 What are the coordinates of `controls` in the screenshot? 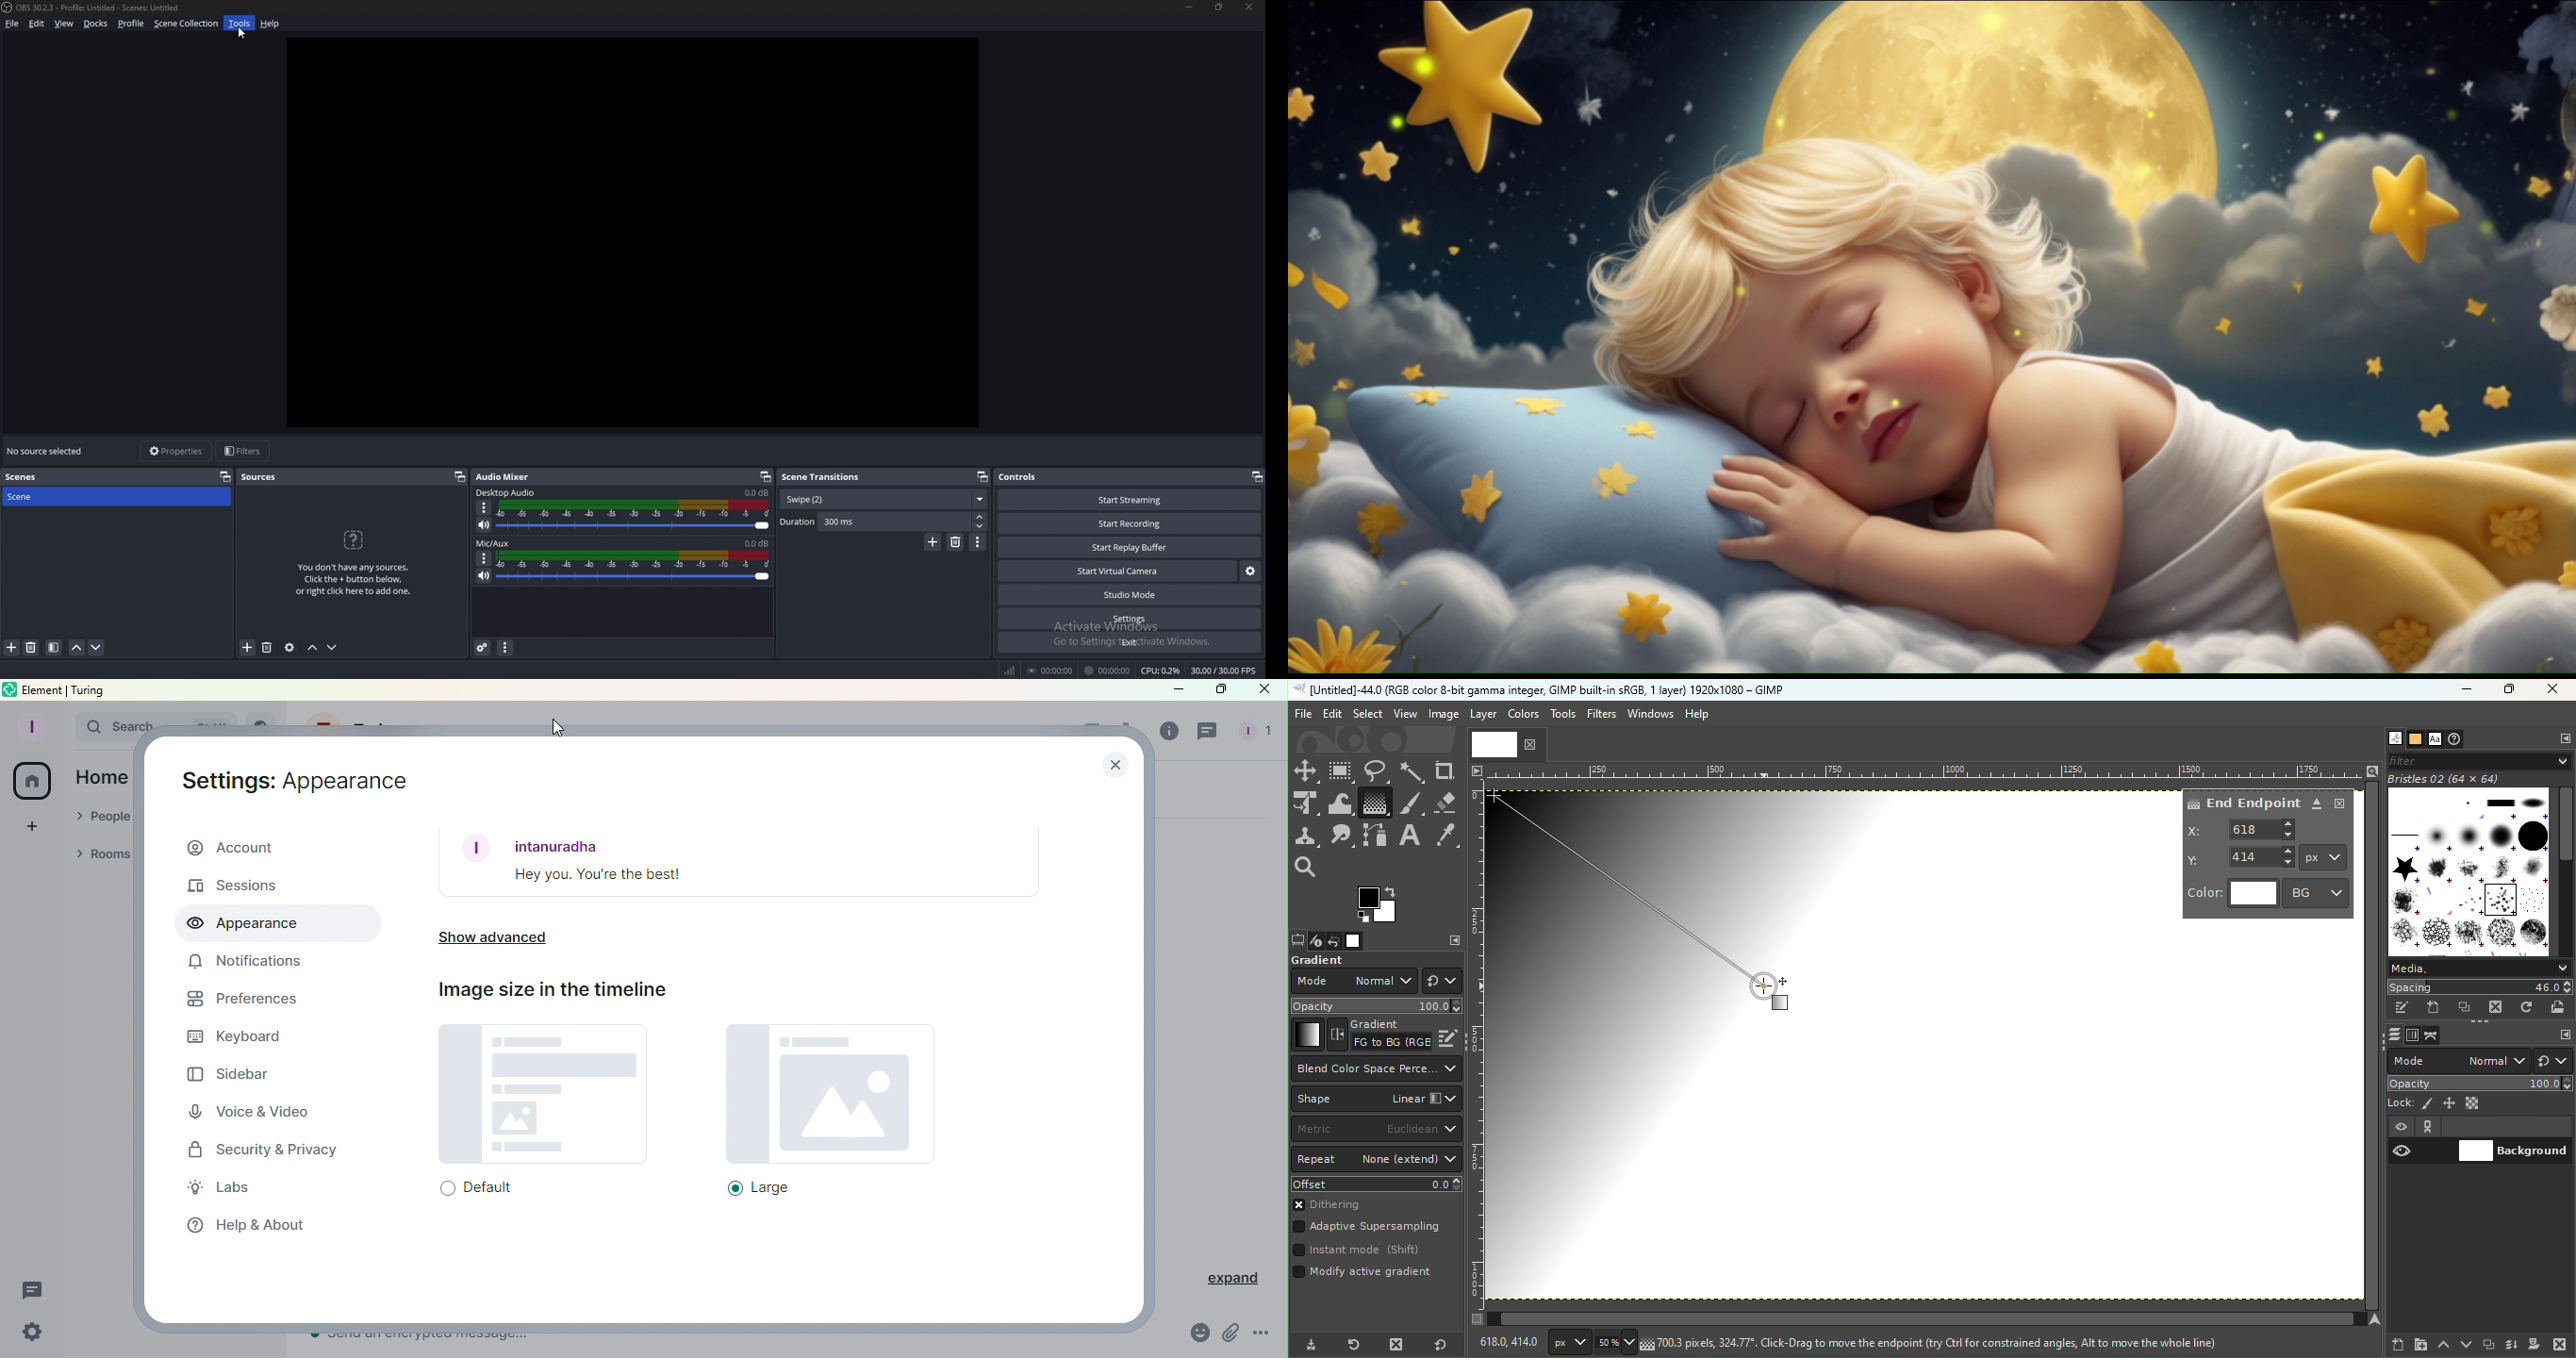 It's located at (1032, 476).